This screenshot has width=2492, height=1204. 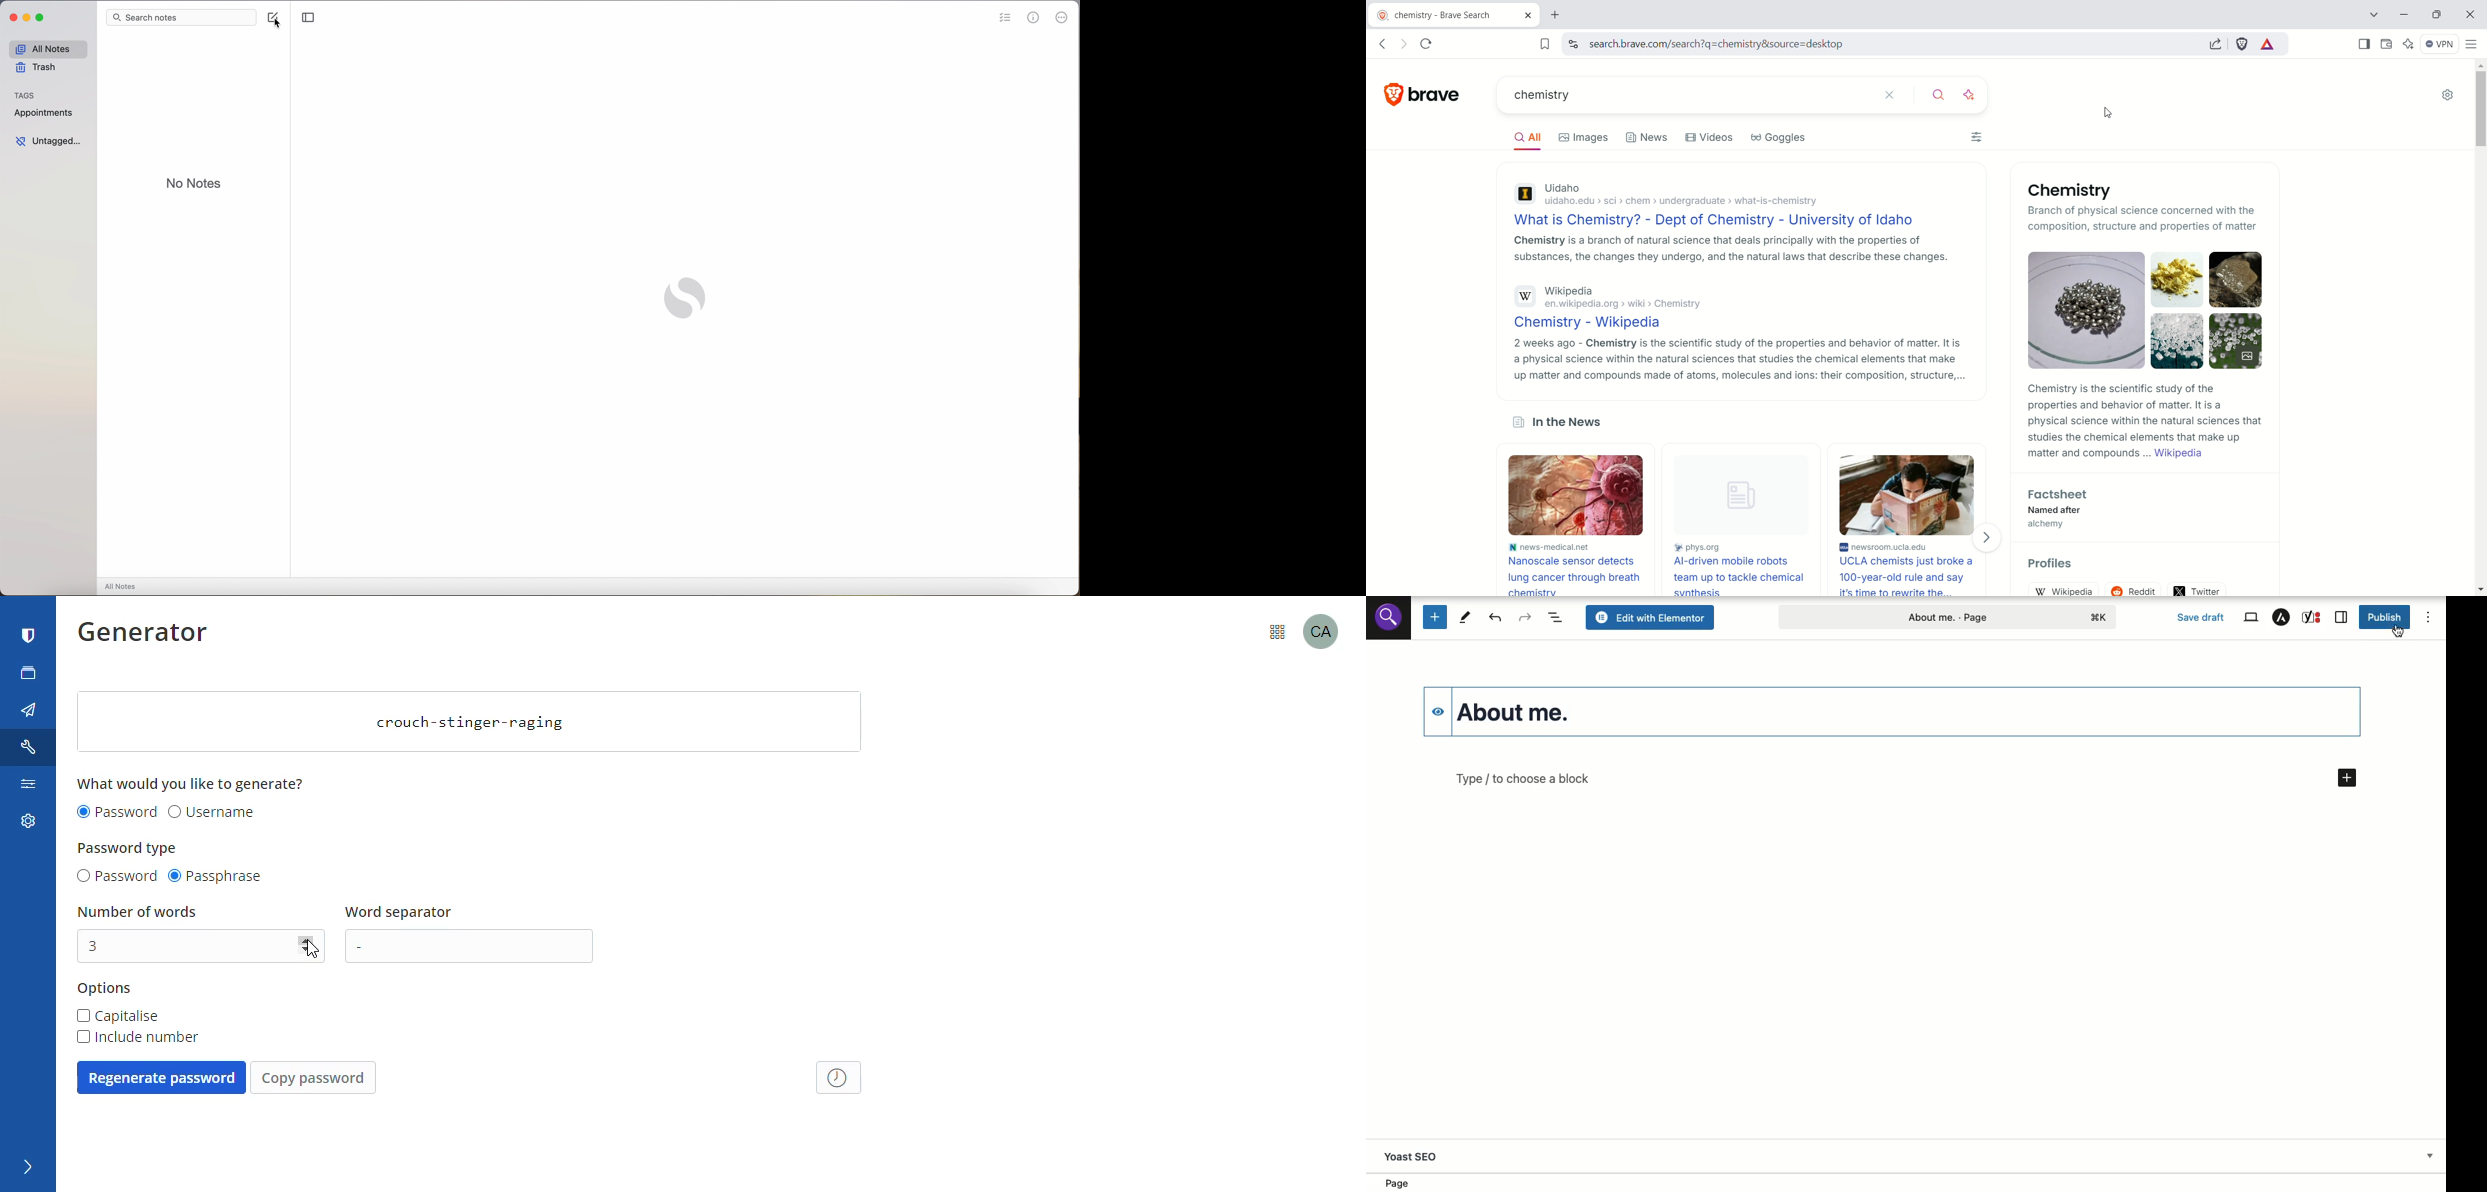 I want to click on Cursor, so click(x=2401, y=633).